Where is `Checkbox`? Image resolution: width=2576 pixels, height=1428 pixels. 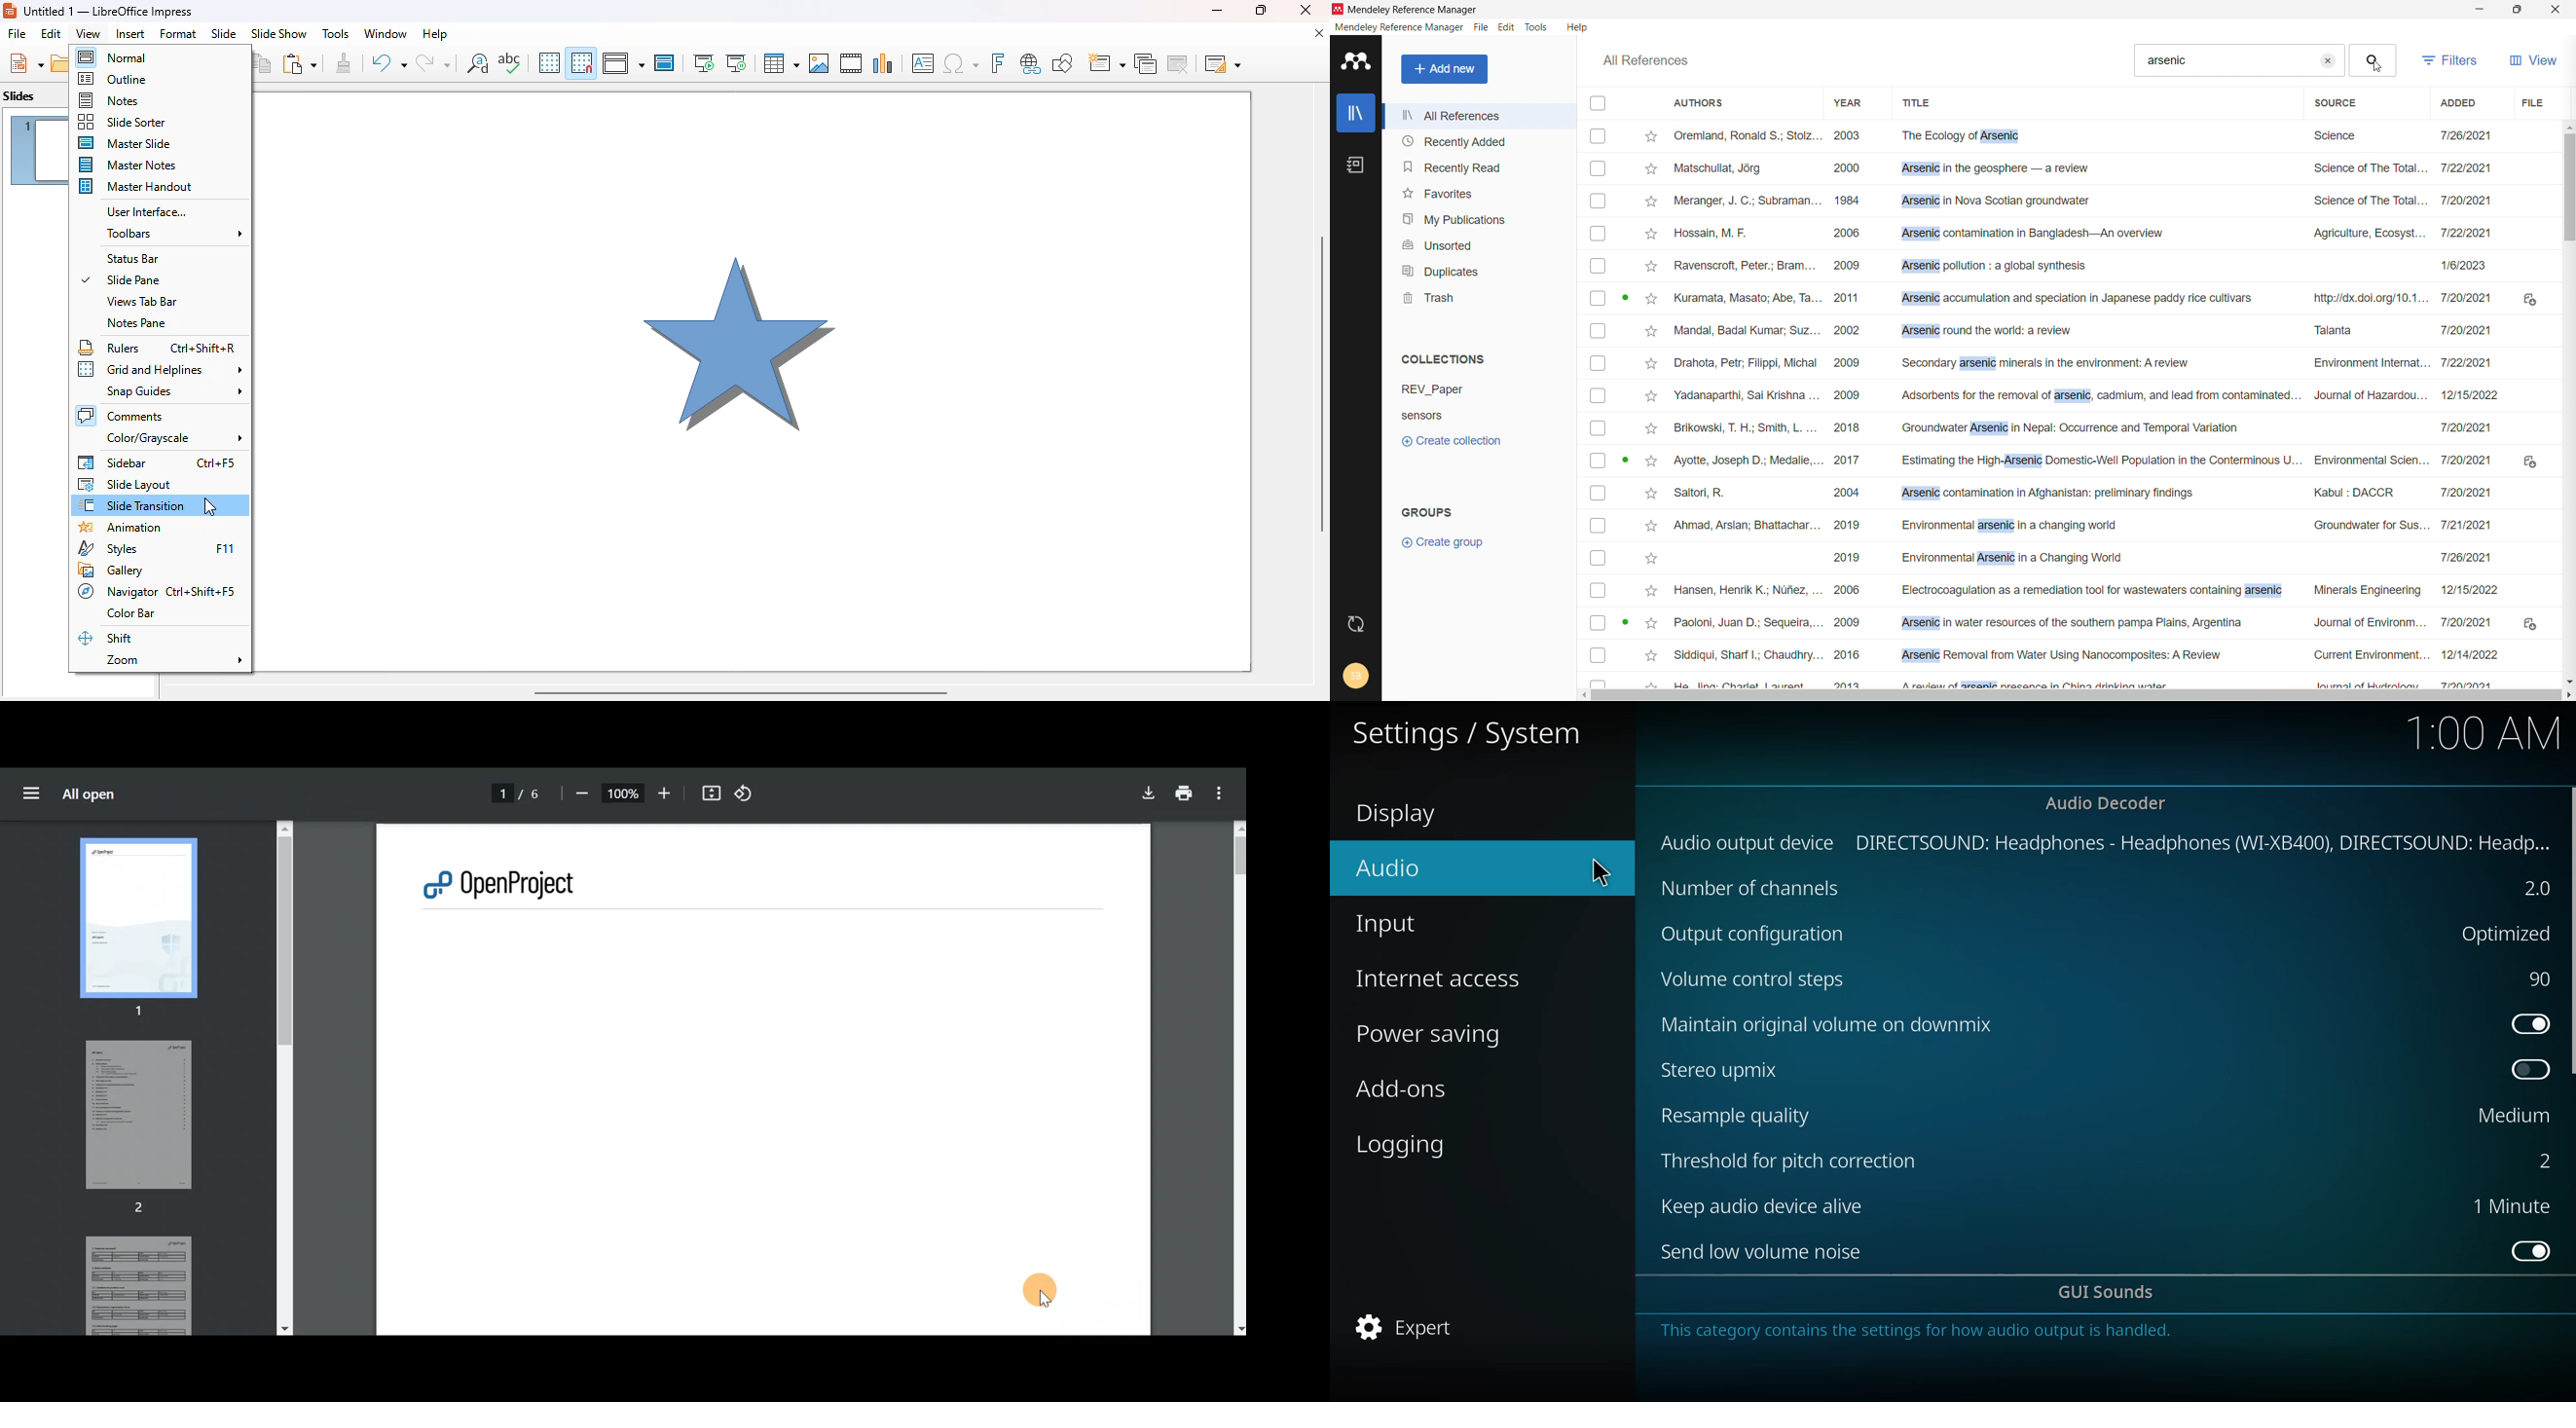
Checkbox is located at coordinates (1599, 625).